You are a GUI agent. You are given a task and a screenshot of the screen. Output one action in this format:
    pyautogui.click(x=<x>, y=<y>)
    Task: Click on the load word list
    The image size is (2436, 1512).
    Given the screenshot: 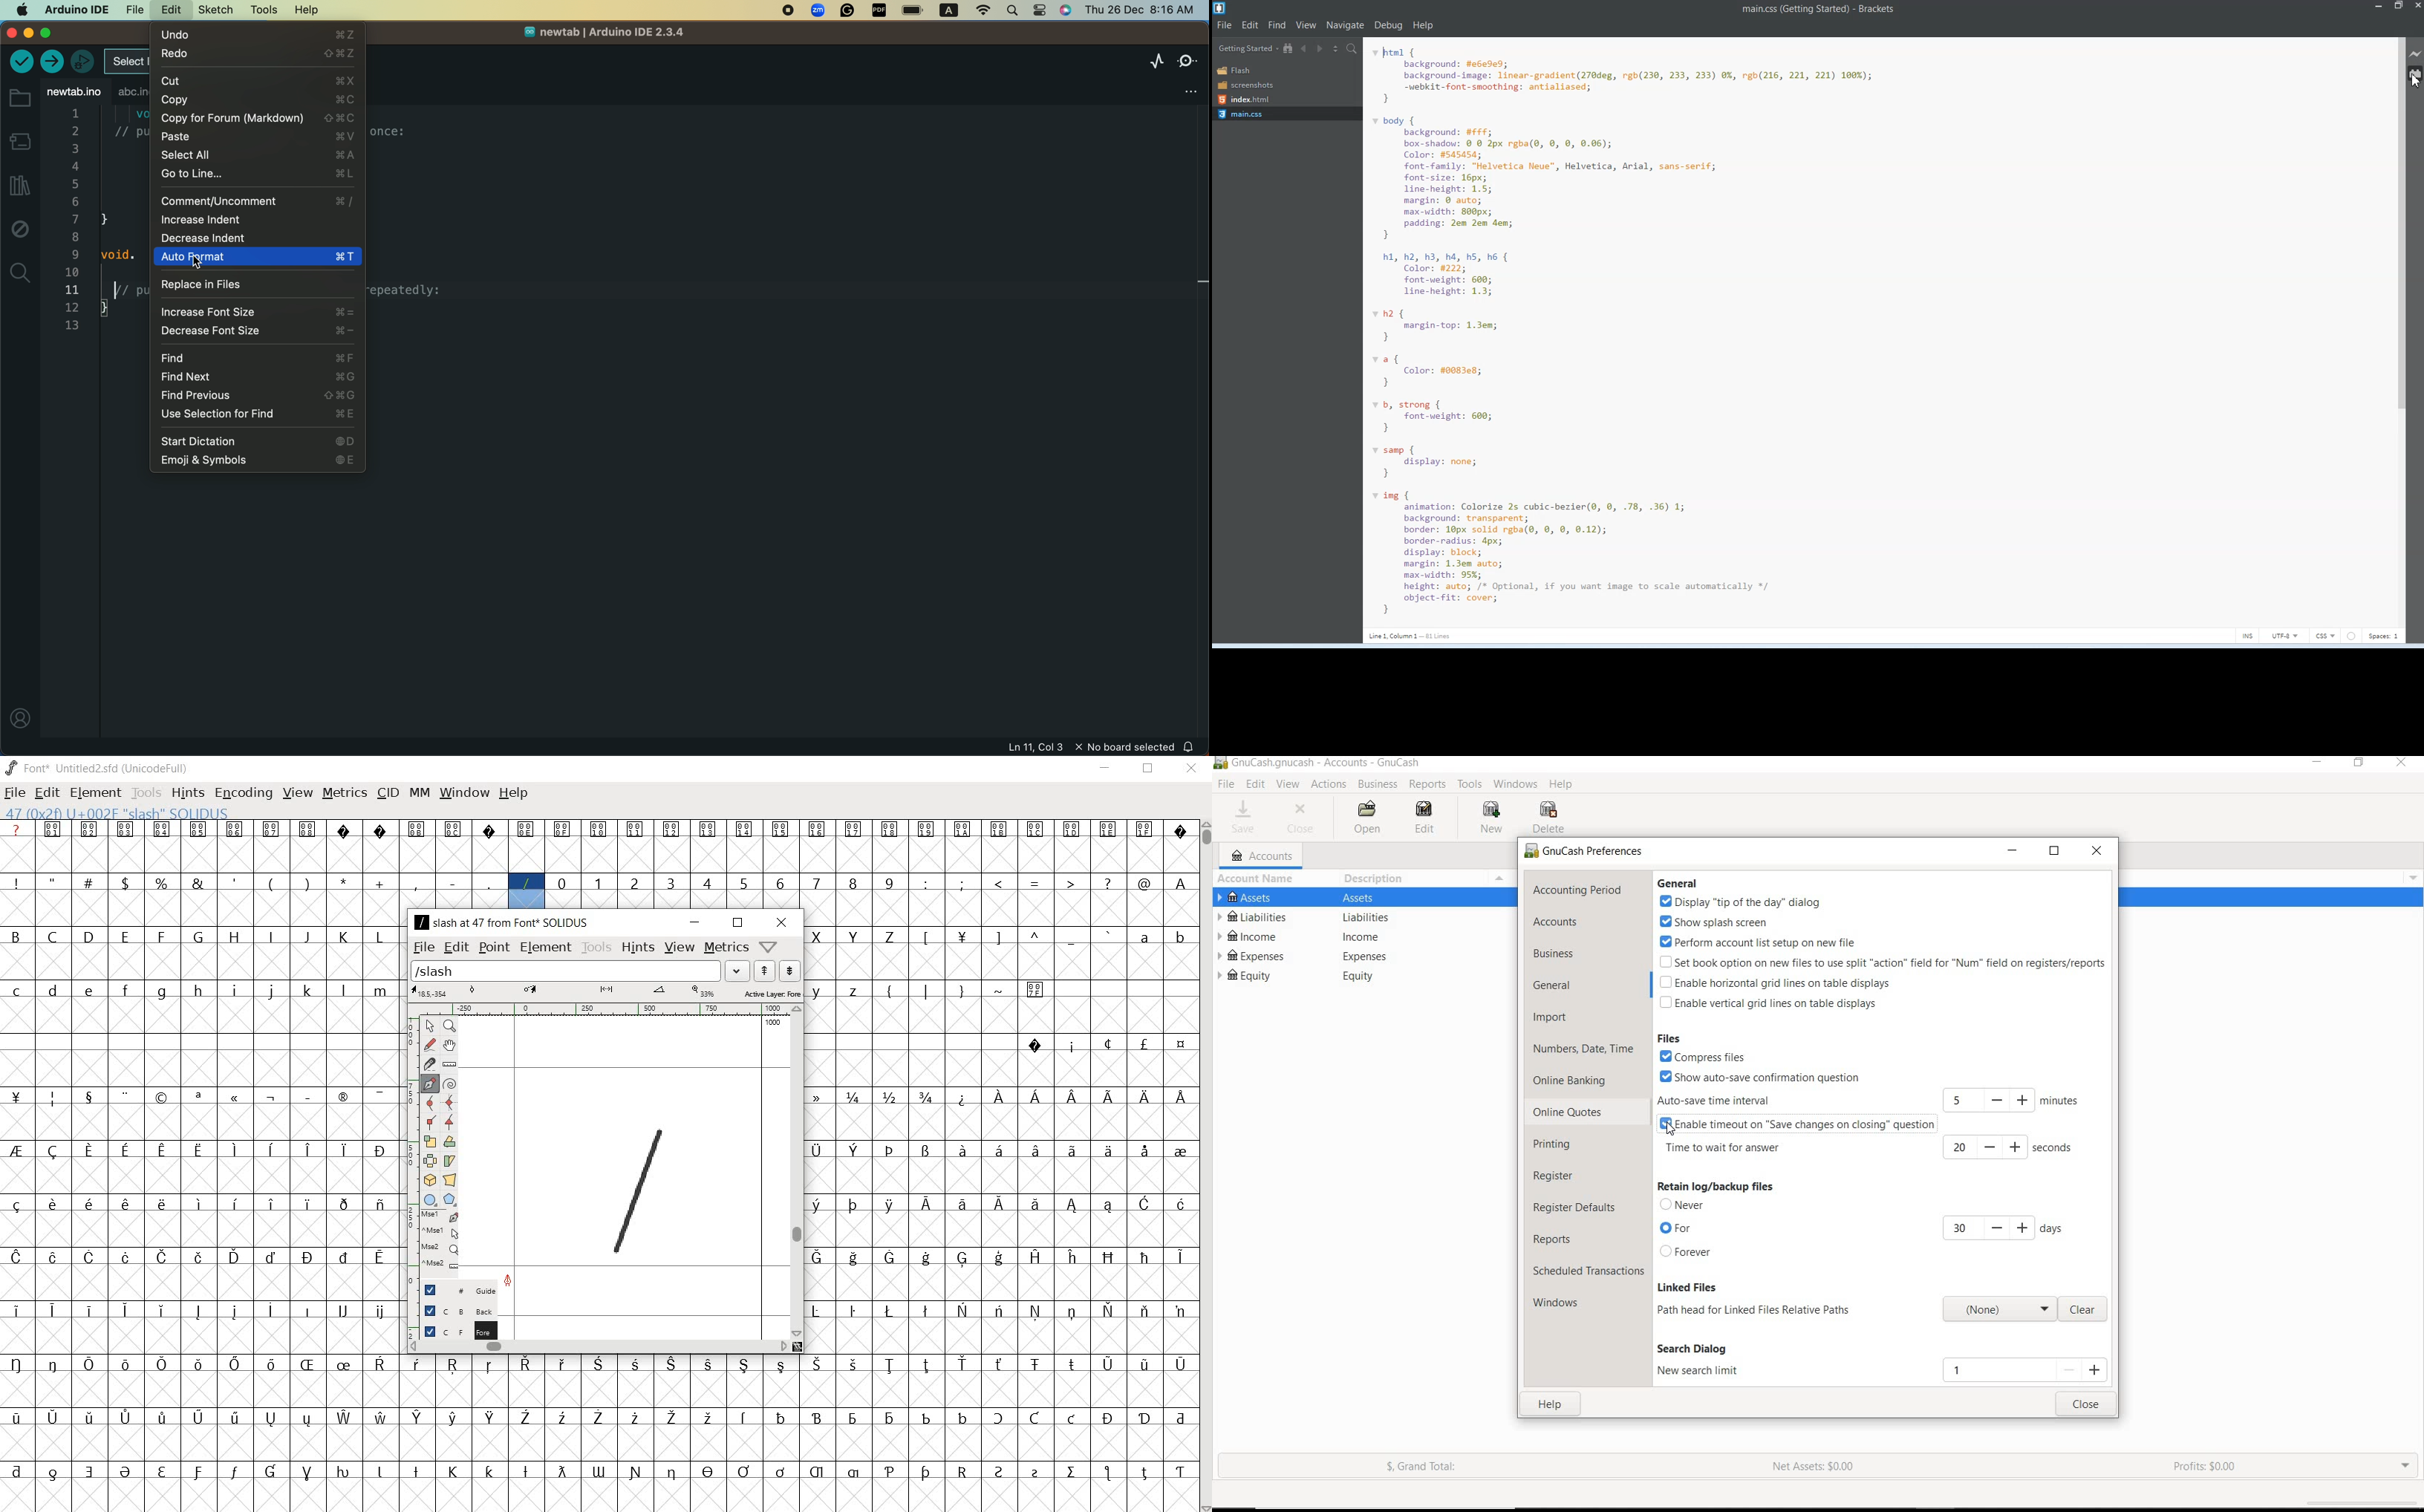 What is the action you would take?
    pyautogui.click(x=561, y=971)
    